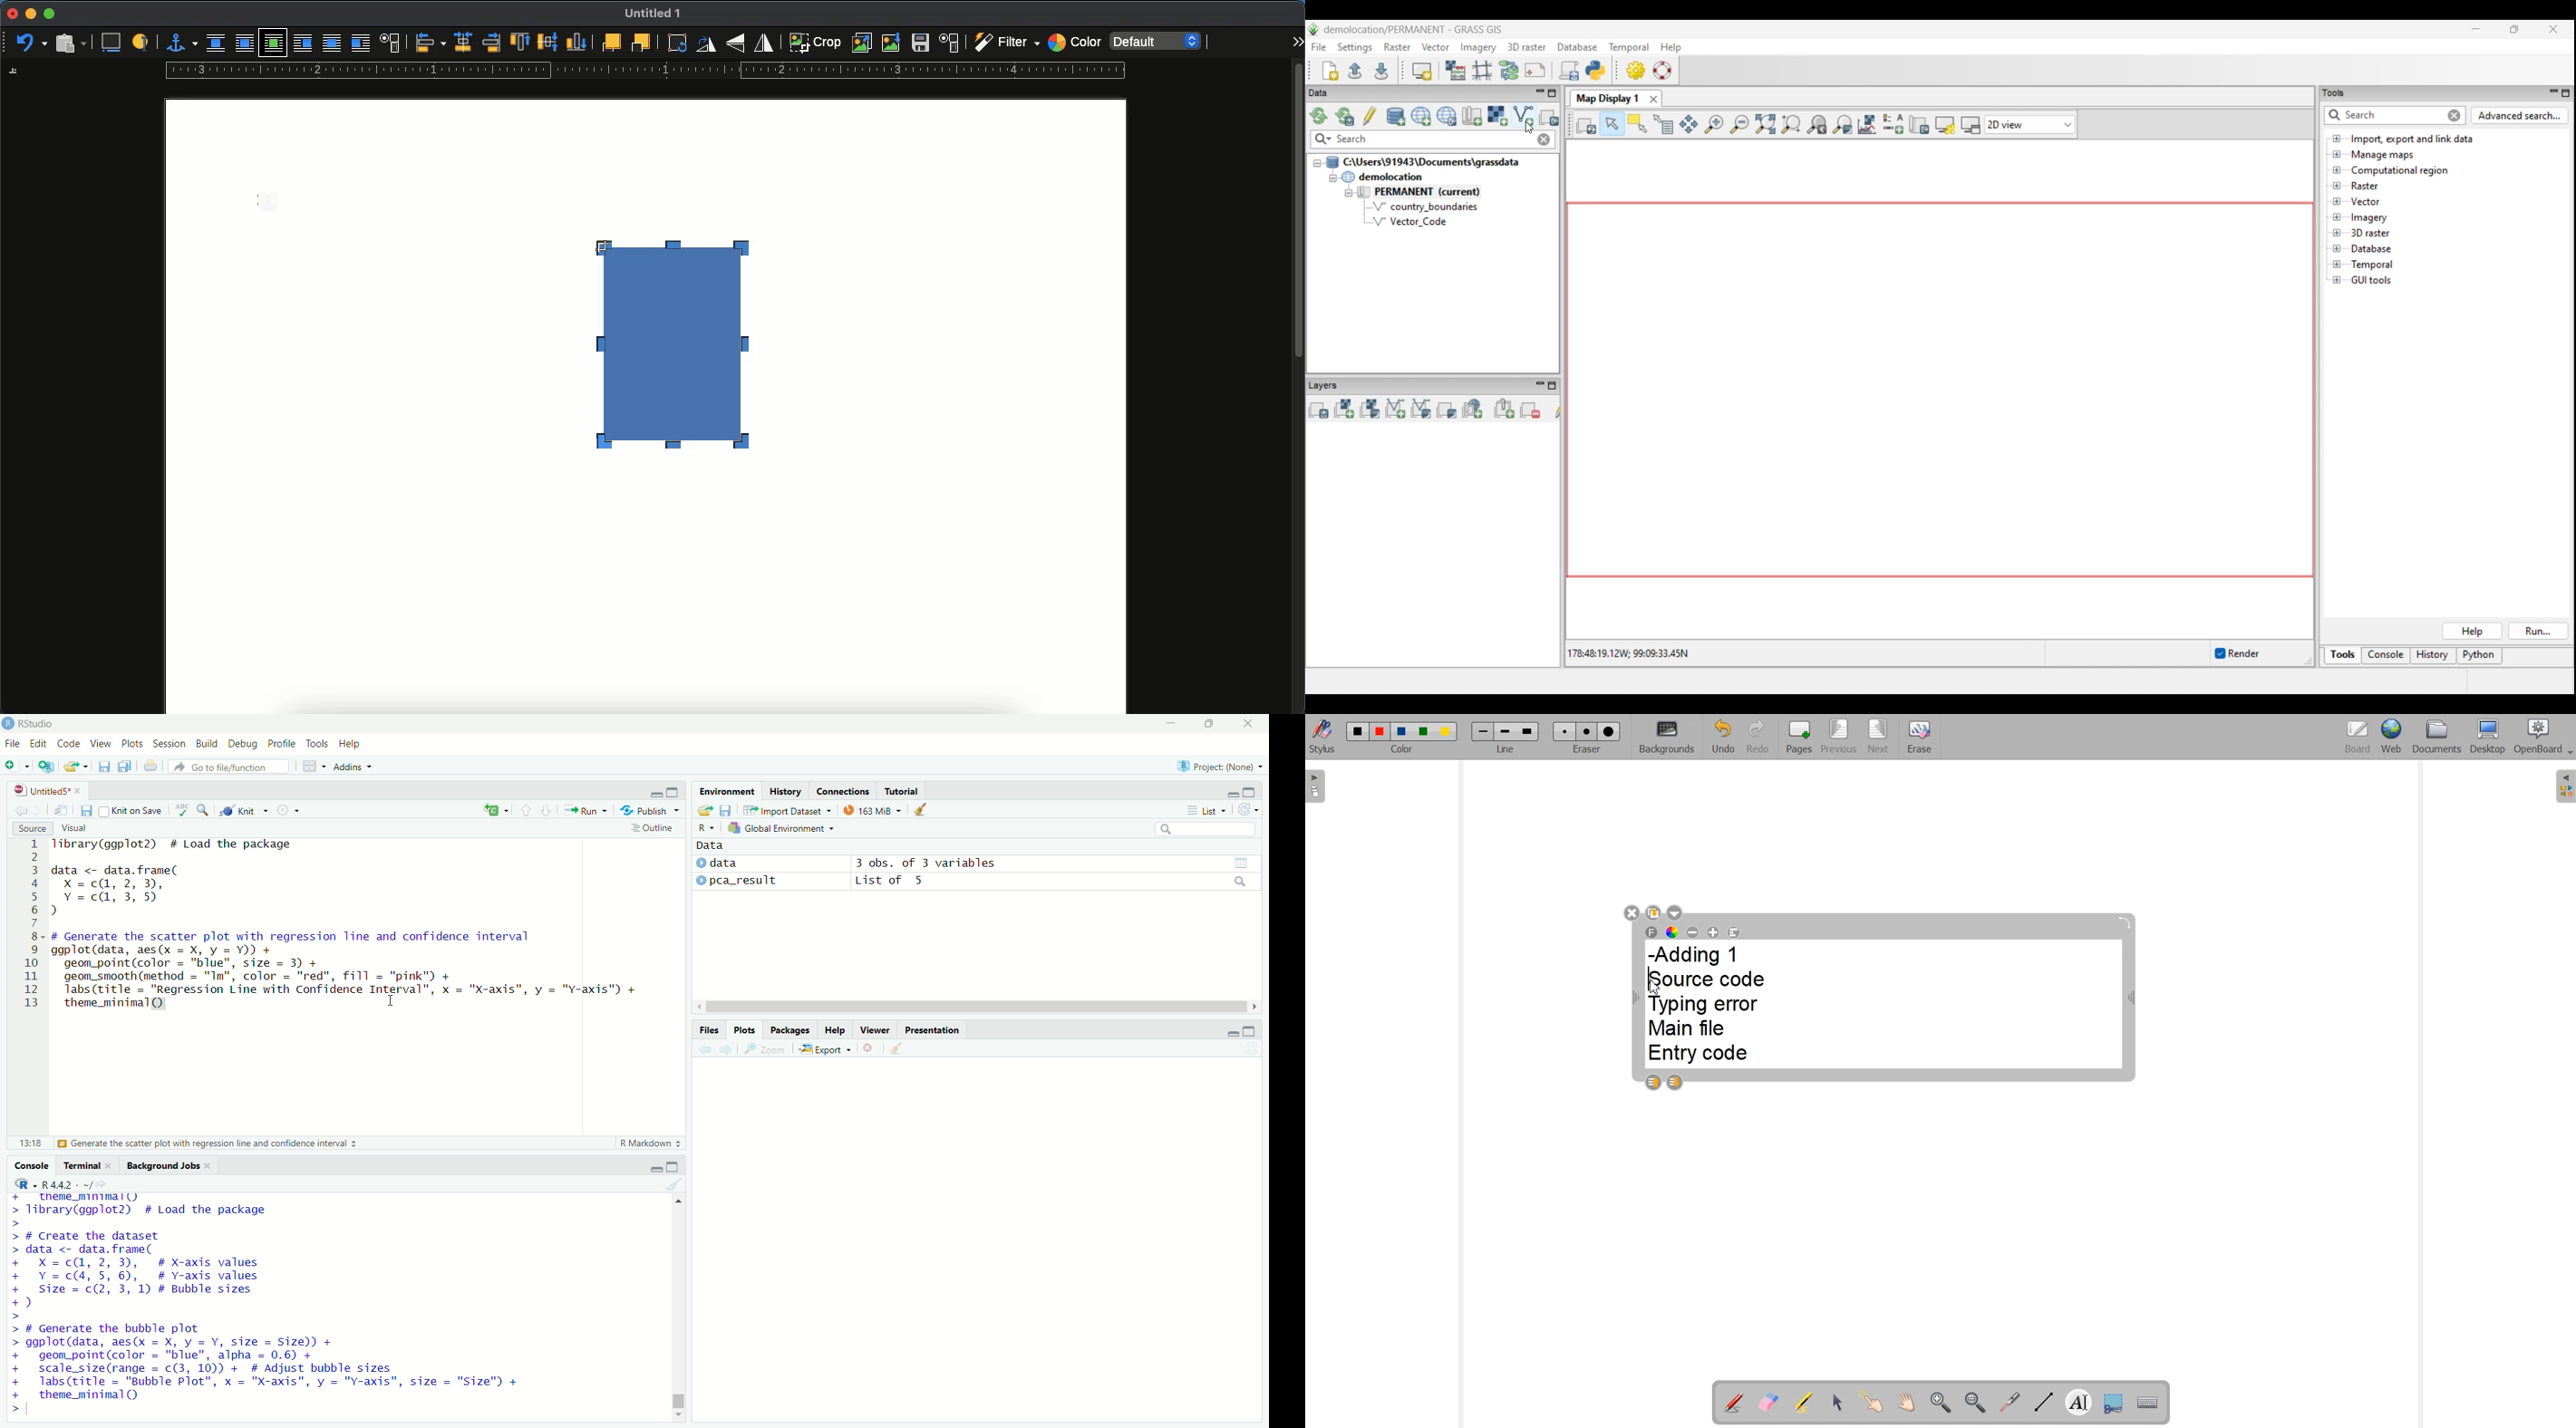 The image size is (2576, 1428). I want to click on expand/collapse, so click(701, 881).